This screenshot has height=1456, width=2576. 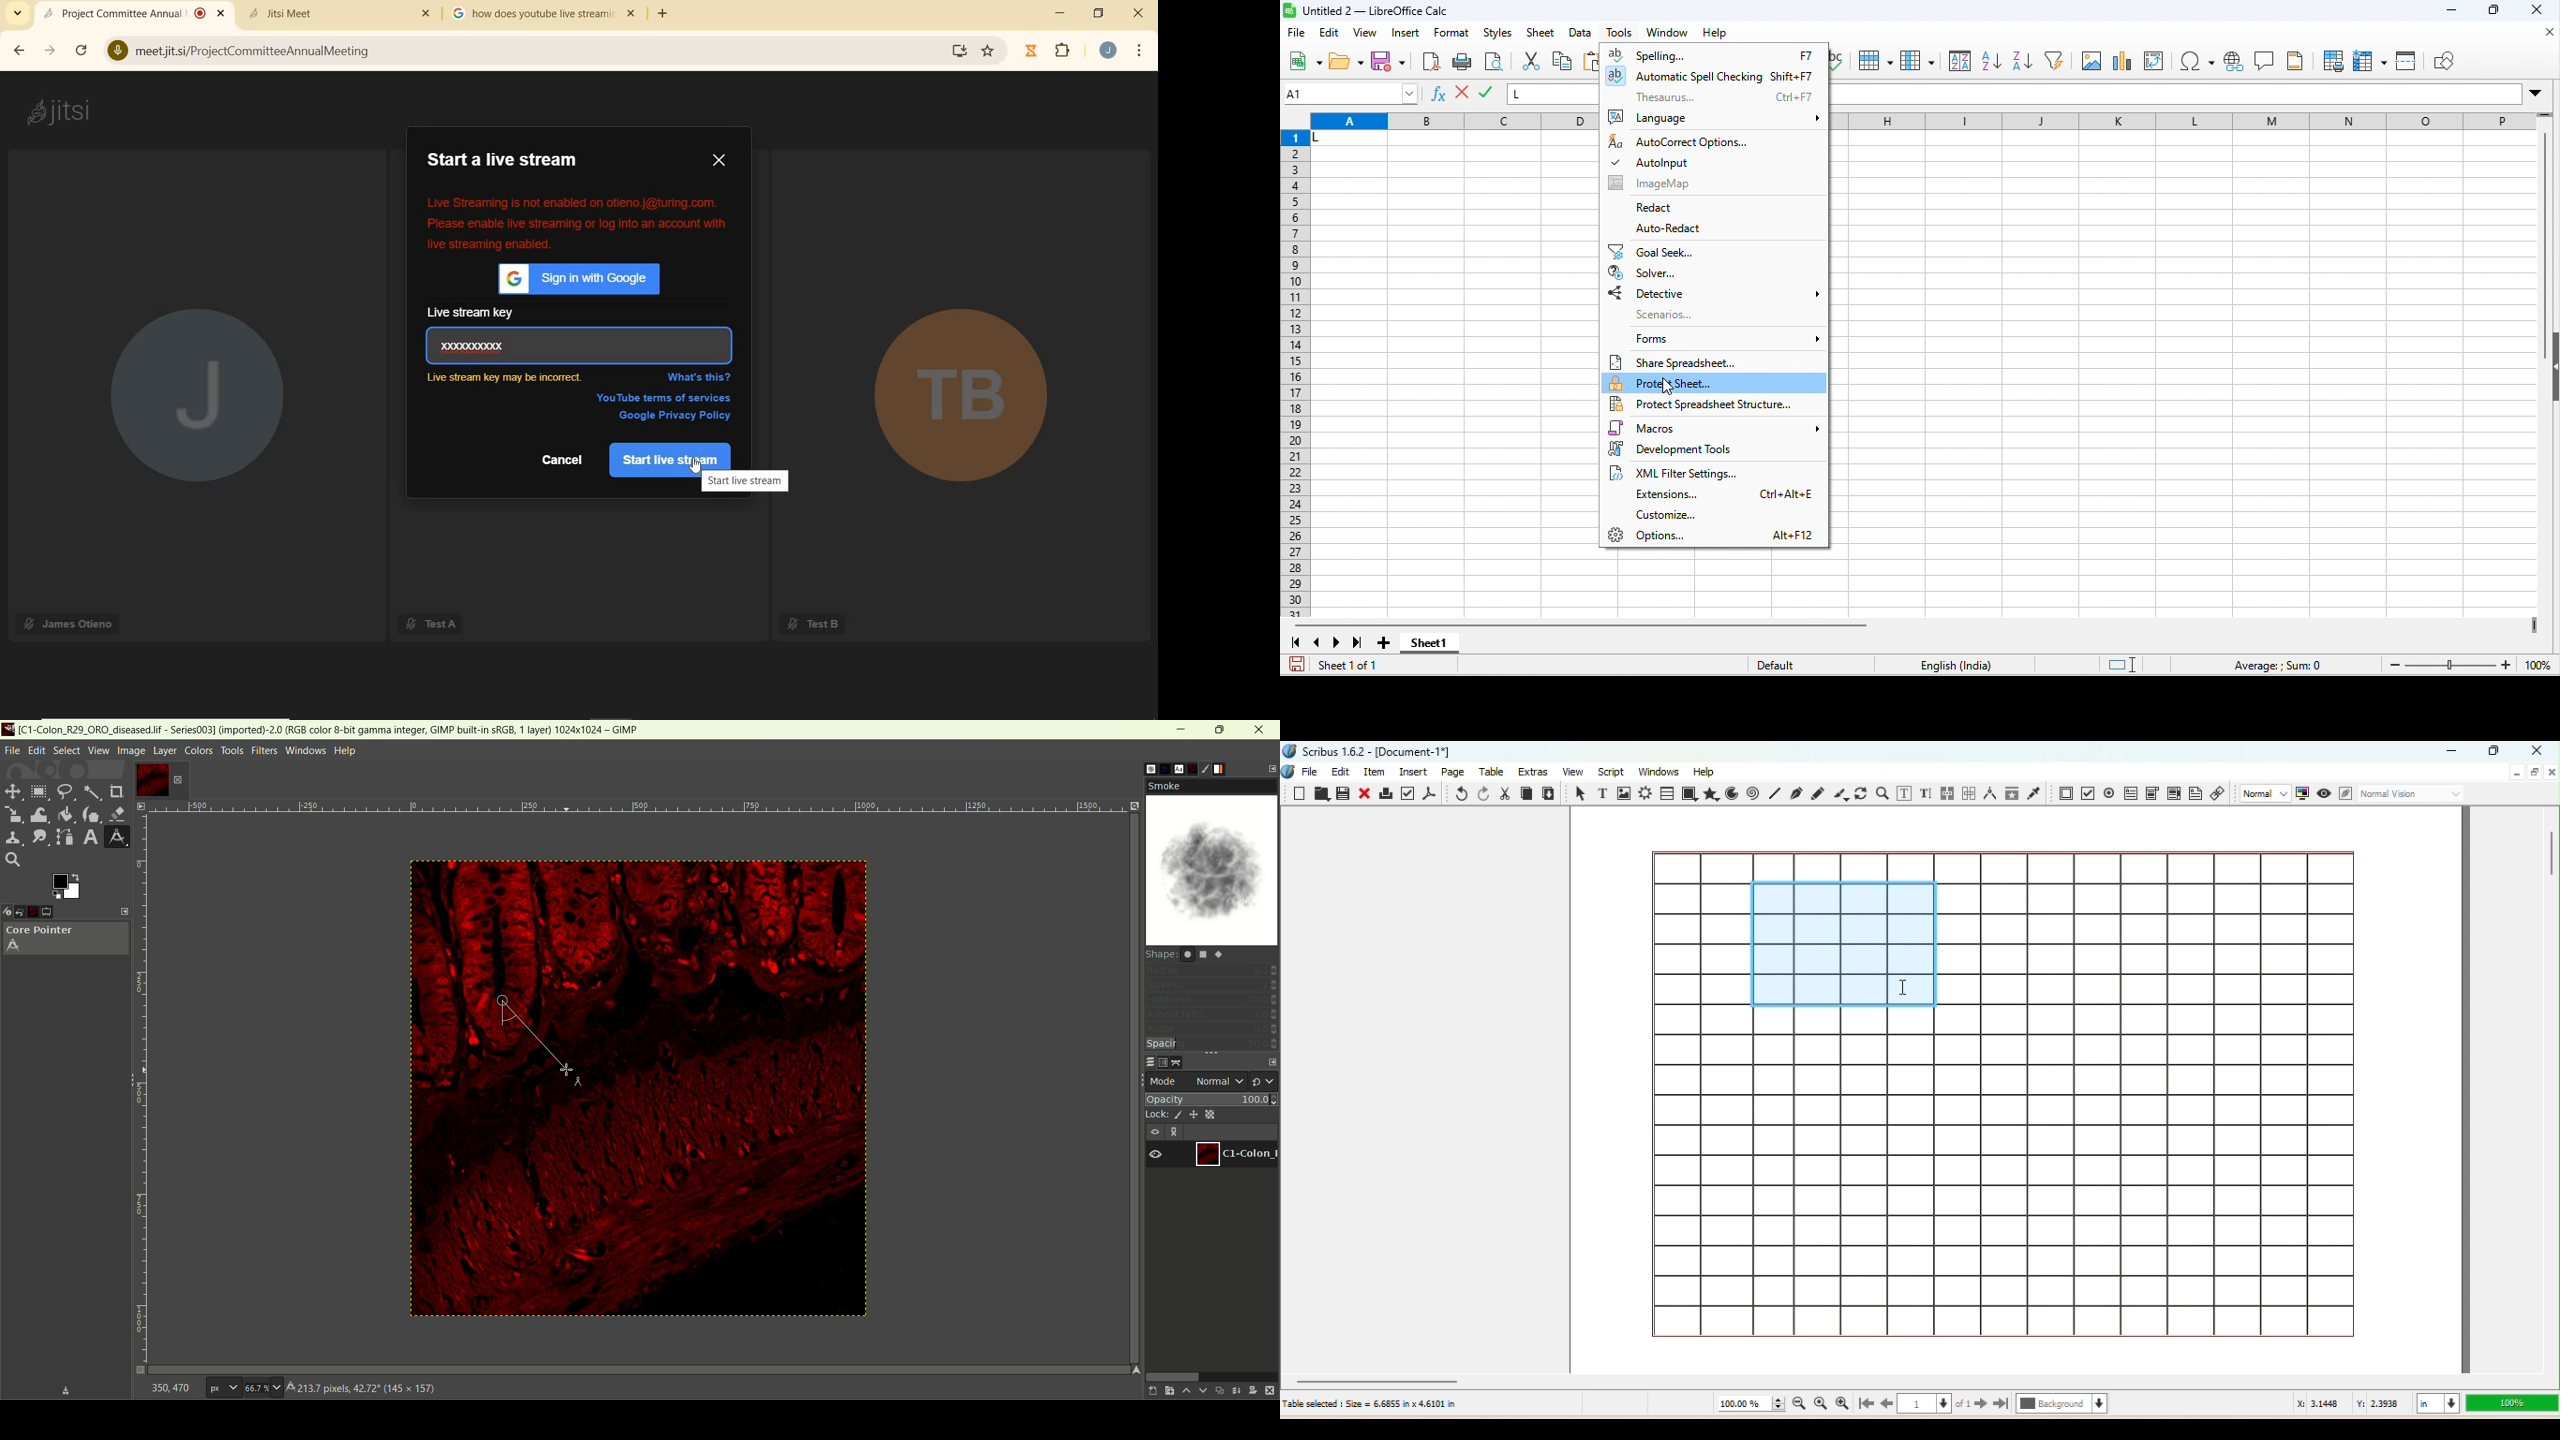 What do you see at coordinates (2302, 794) in the screenshot?
I see `Toggle color management system` at bounding box center [2302, 794].